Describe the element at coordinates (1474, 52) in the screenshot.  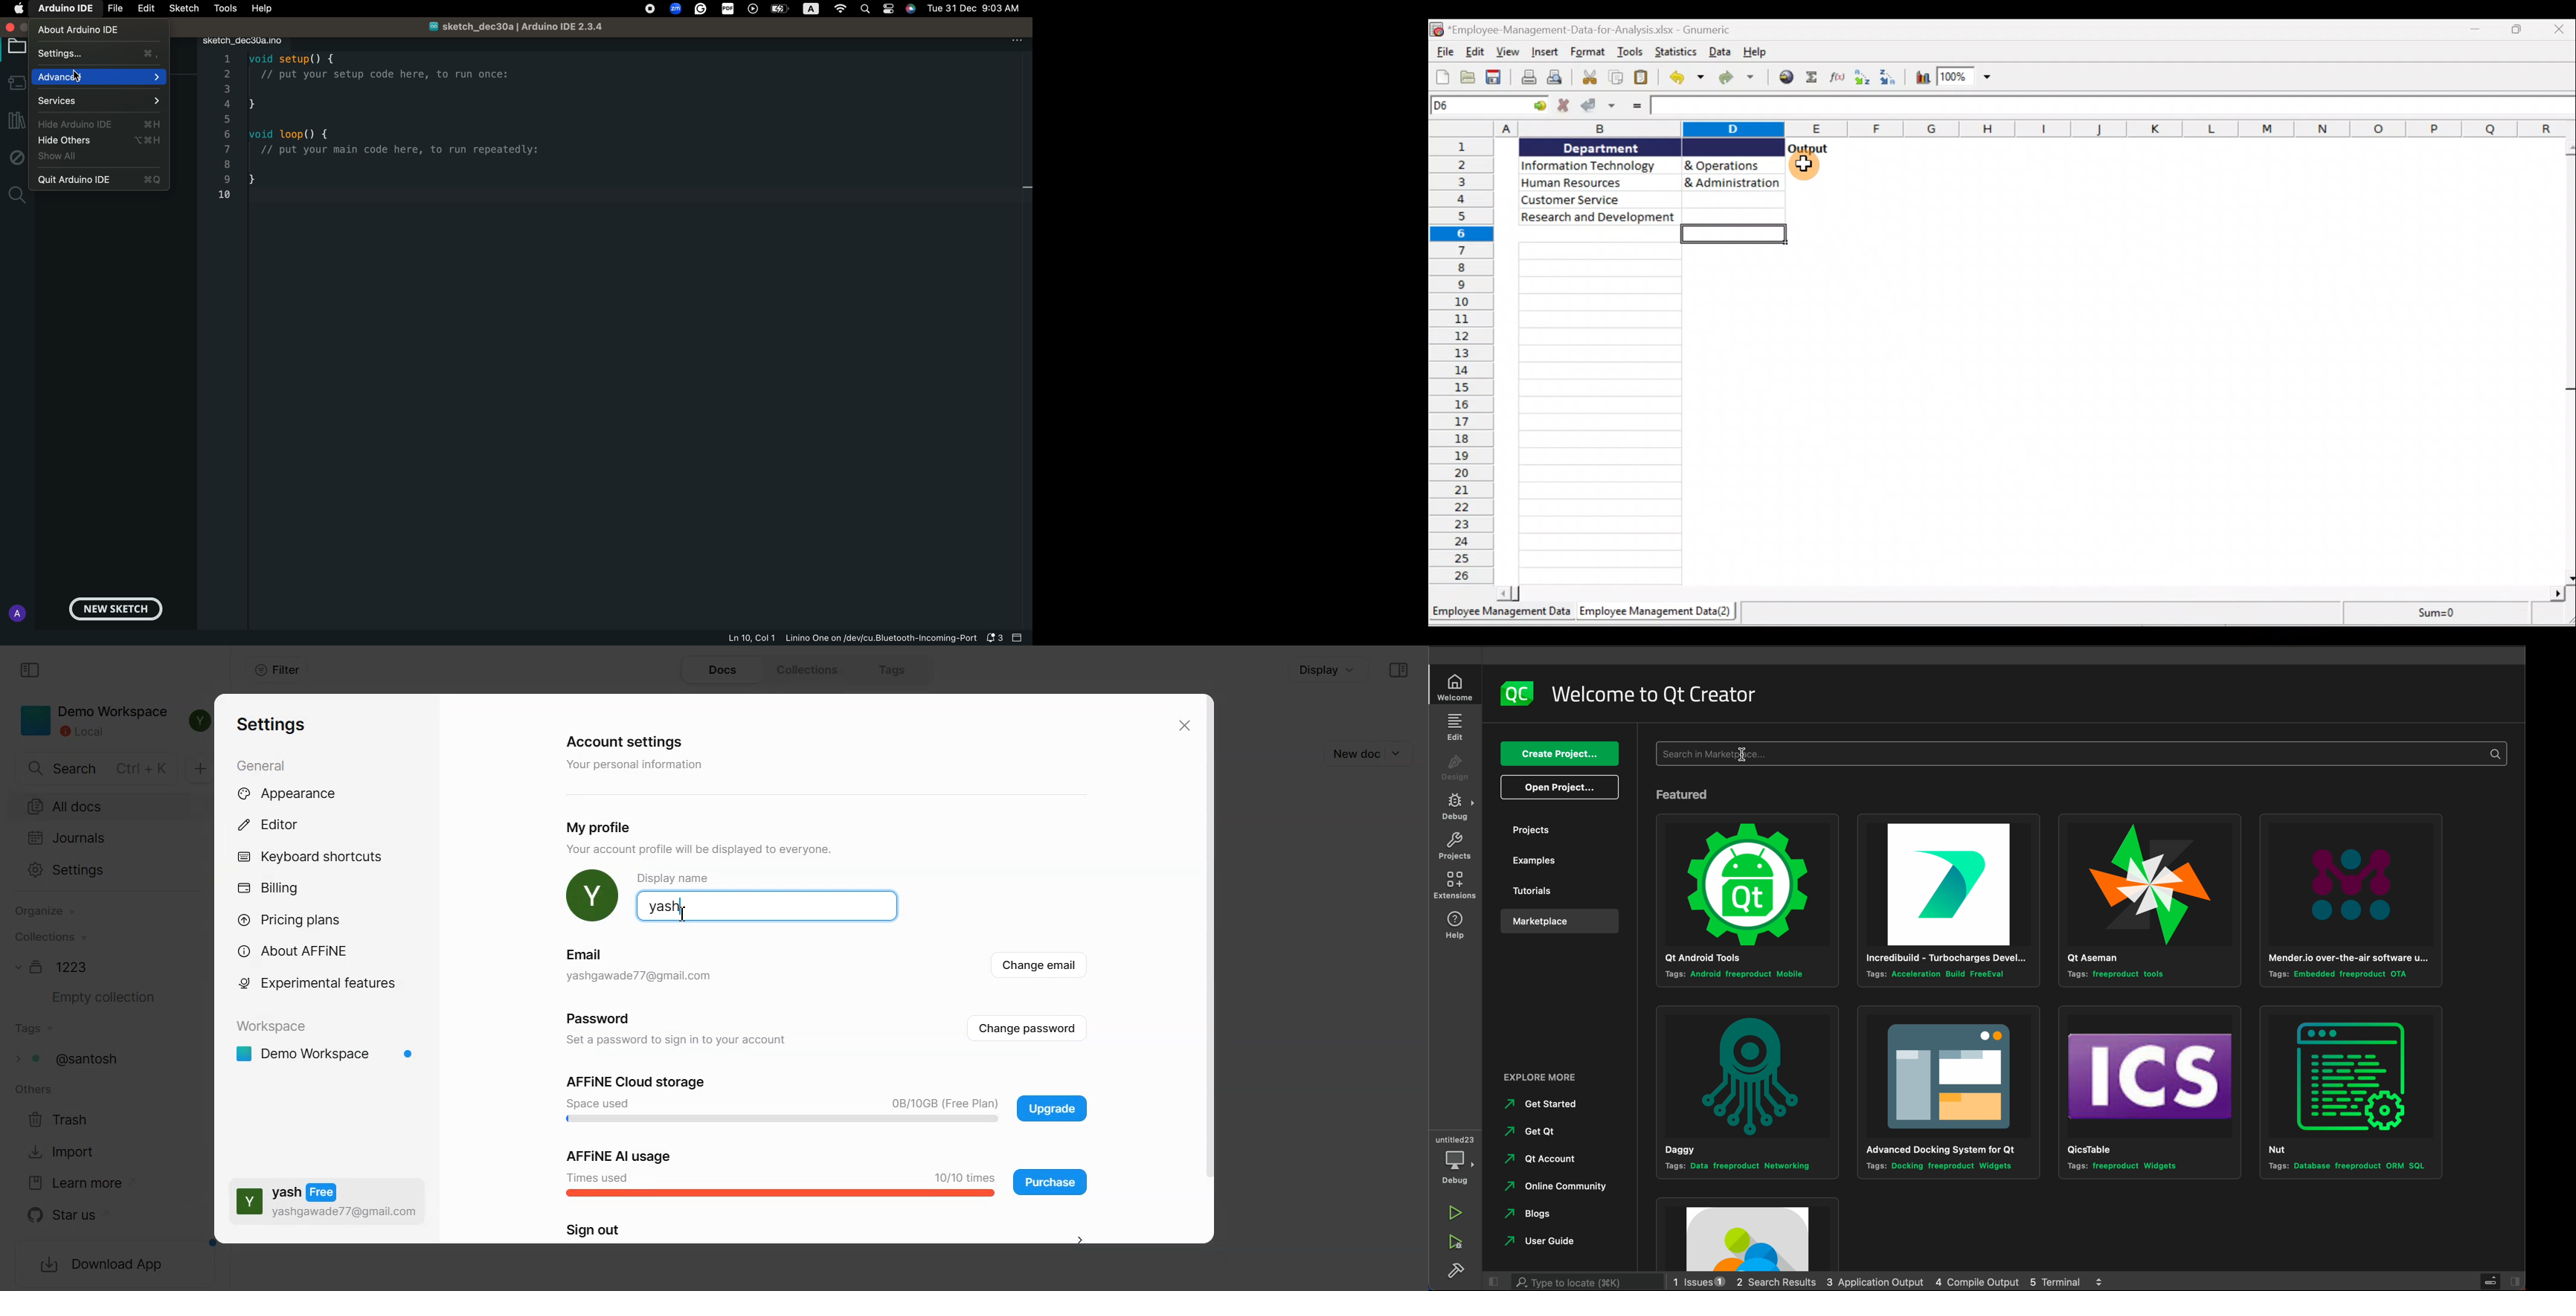
I see `Edit` at that location.